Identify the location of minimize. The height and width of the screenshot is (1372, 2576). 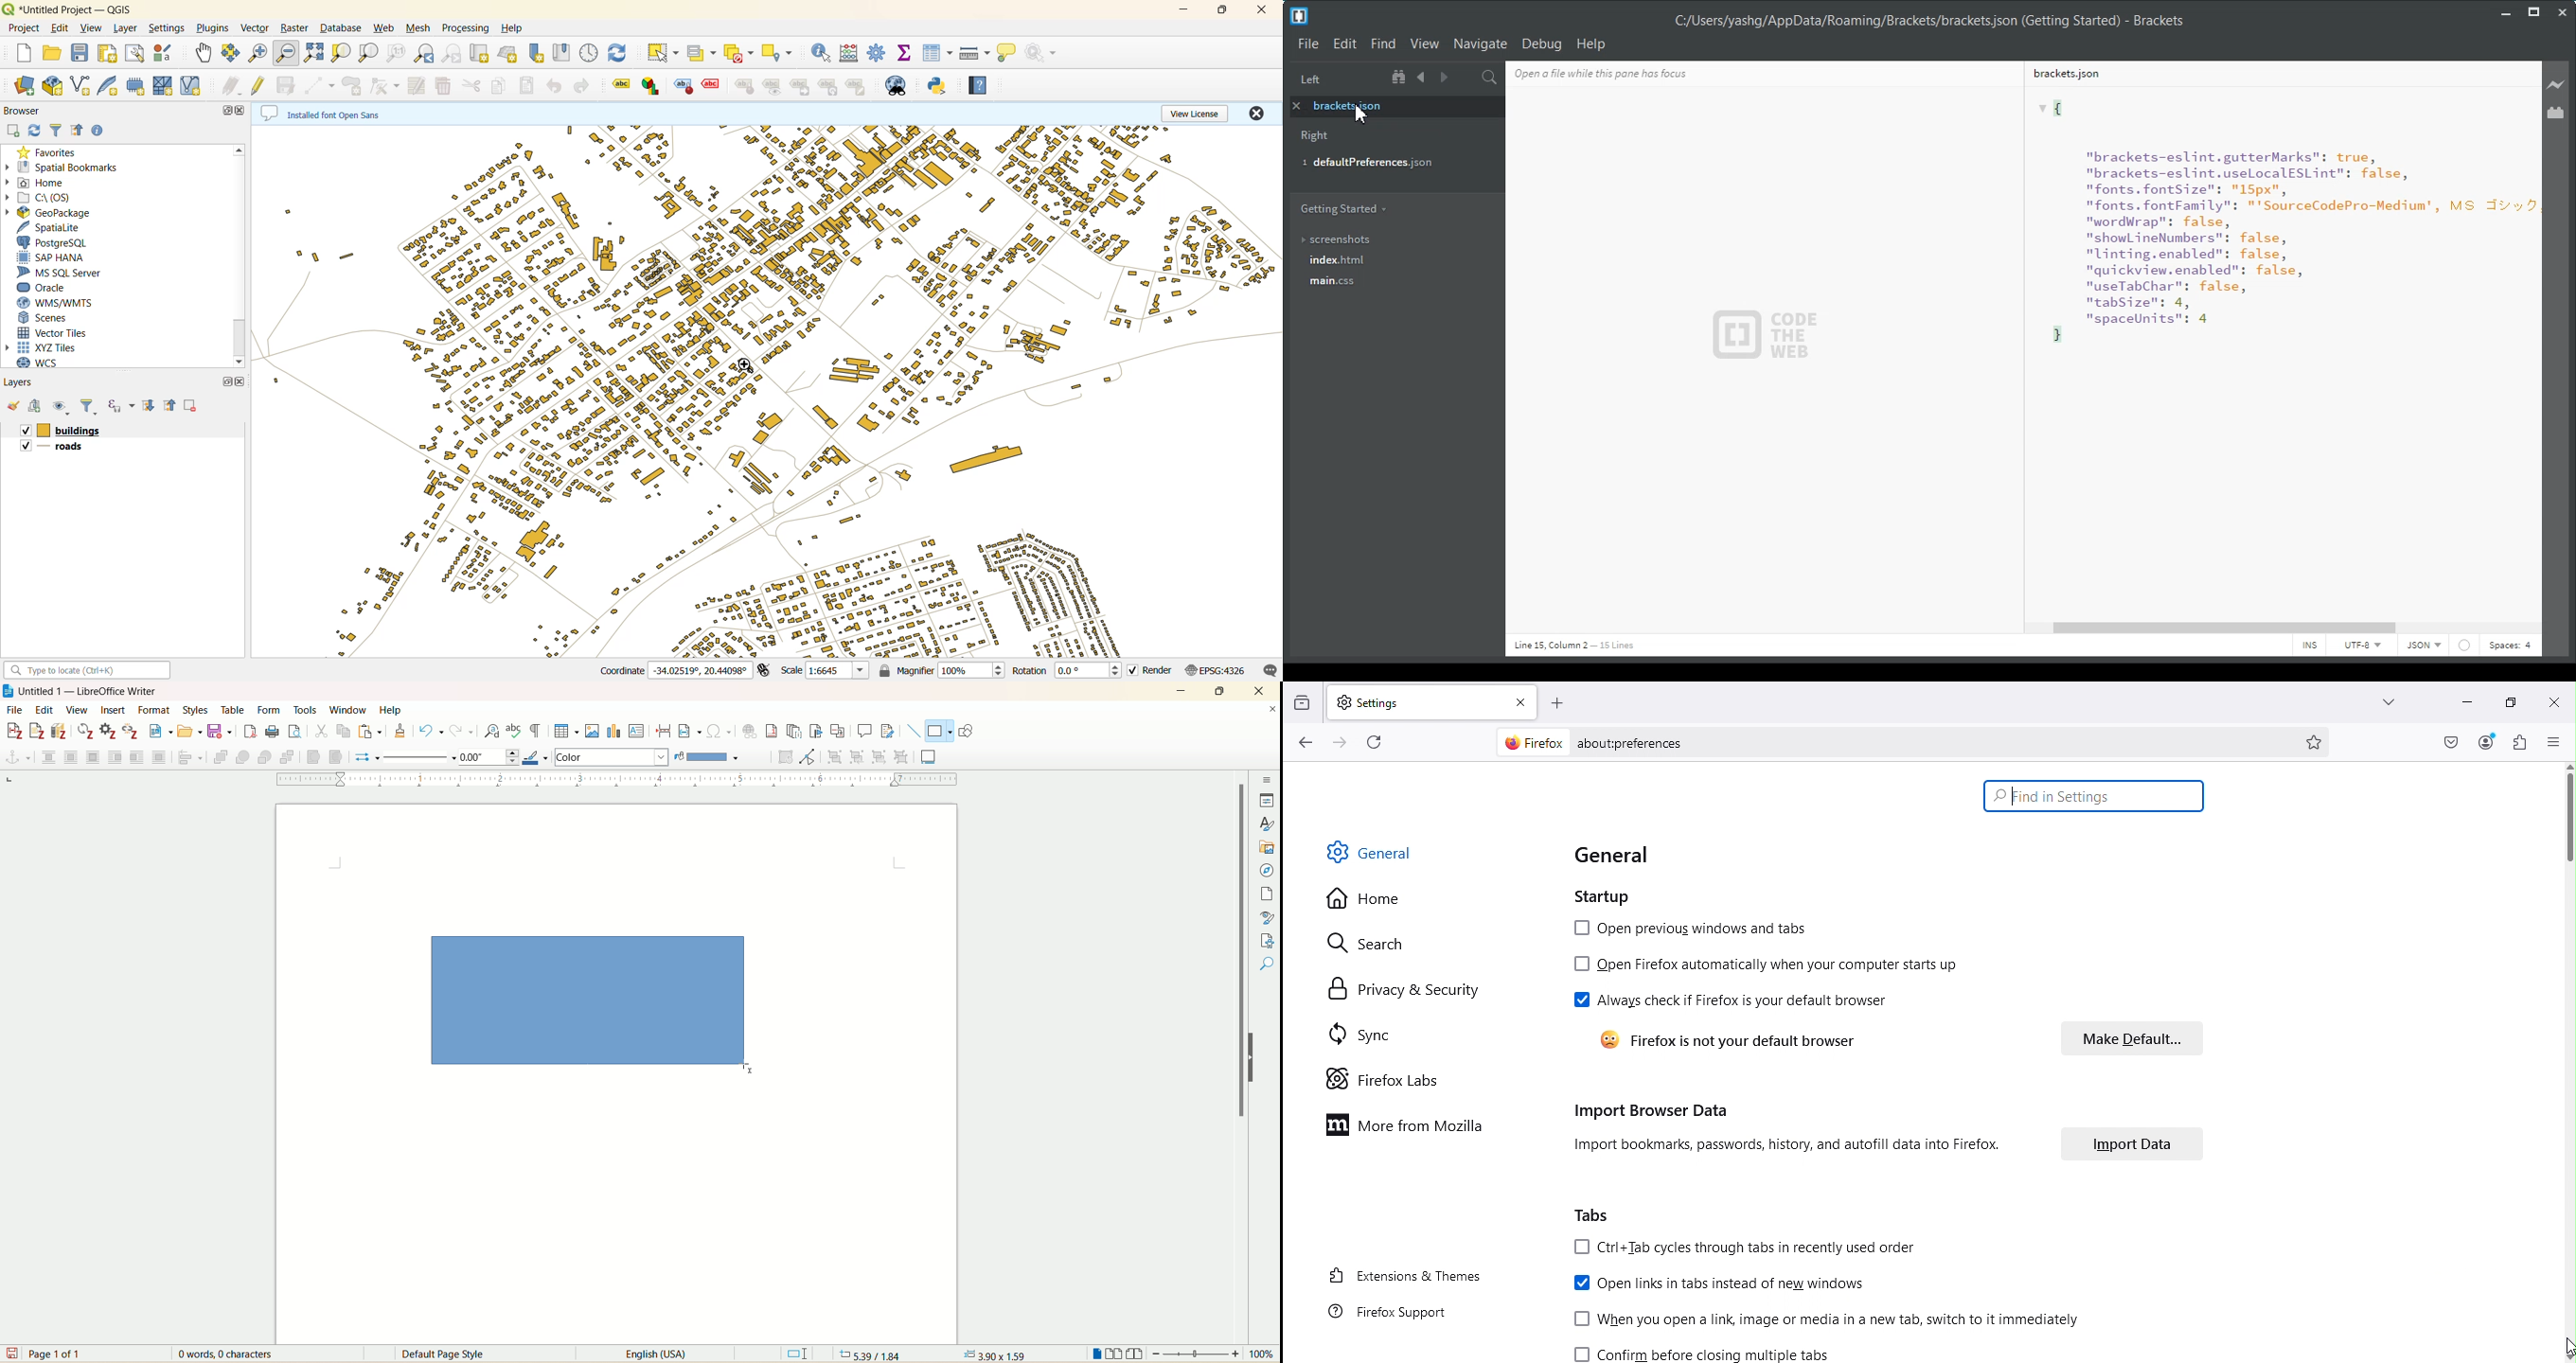
(1181, 690).